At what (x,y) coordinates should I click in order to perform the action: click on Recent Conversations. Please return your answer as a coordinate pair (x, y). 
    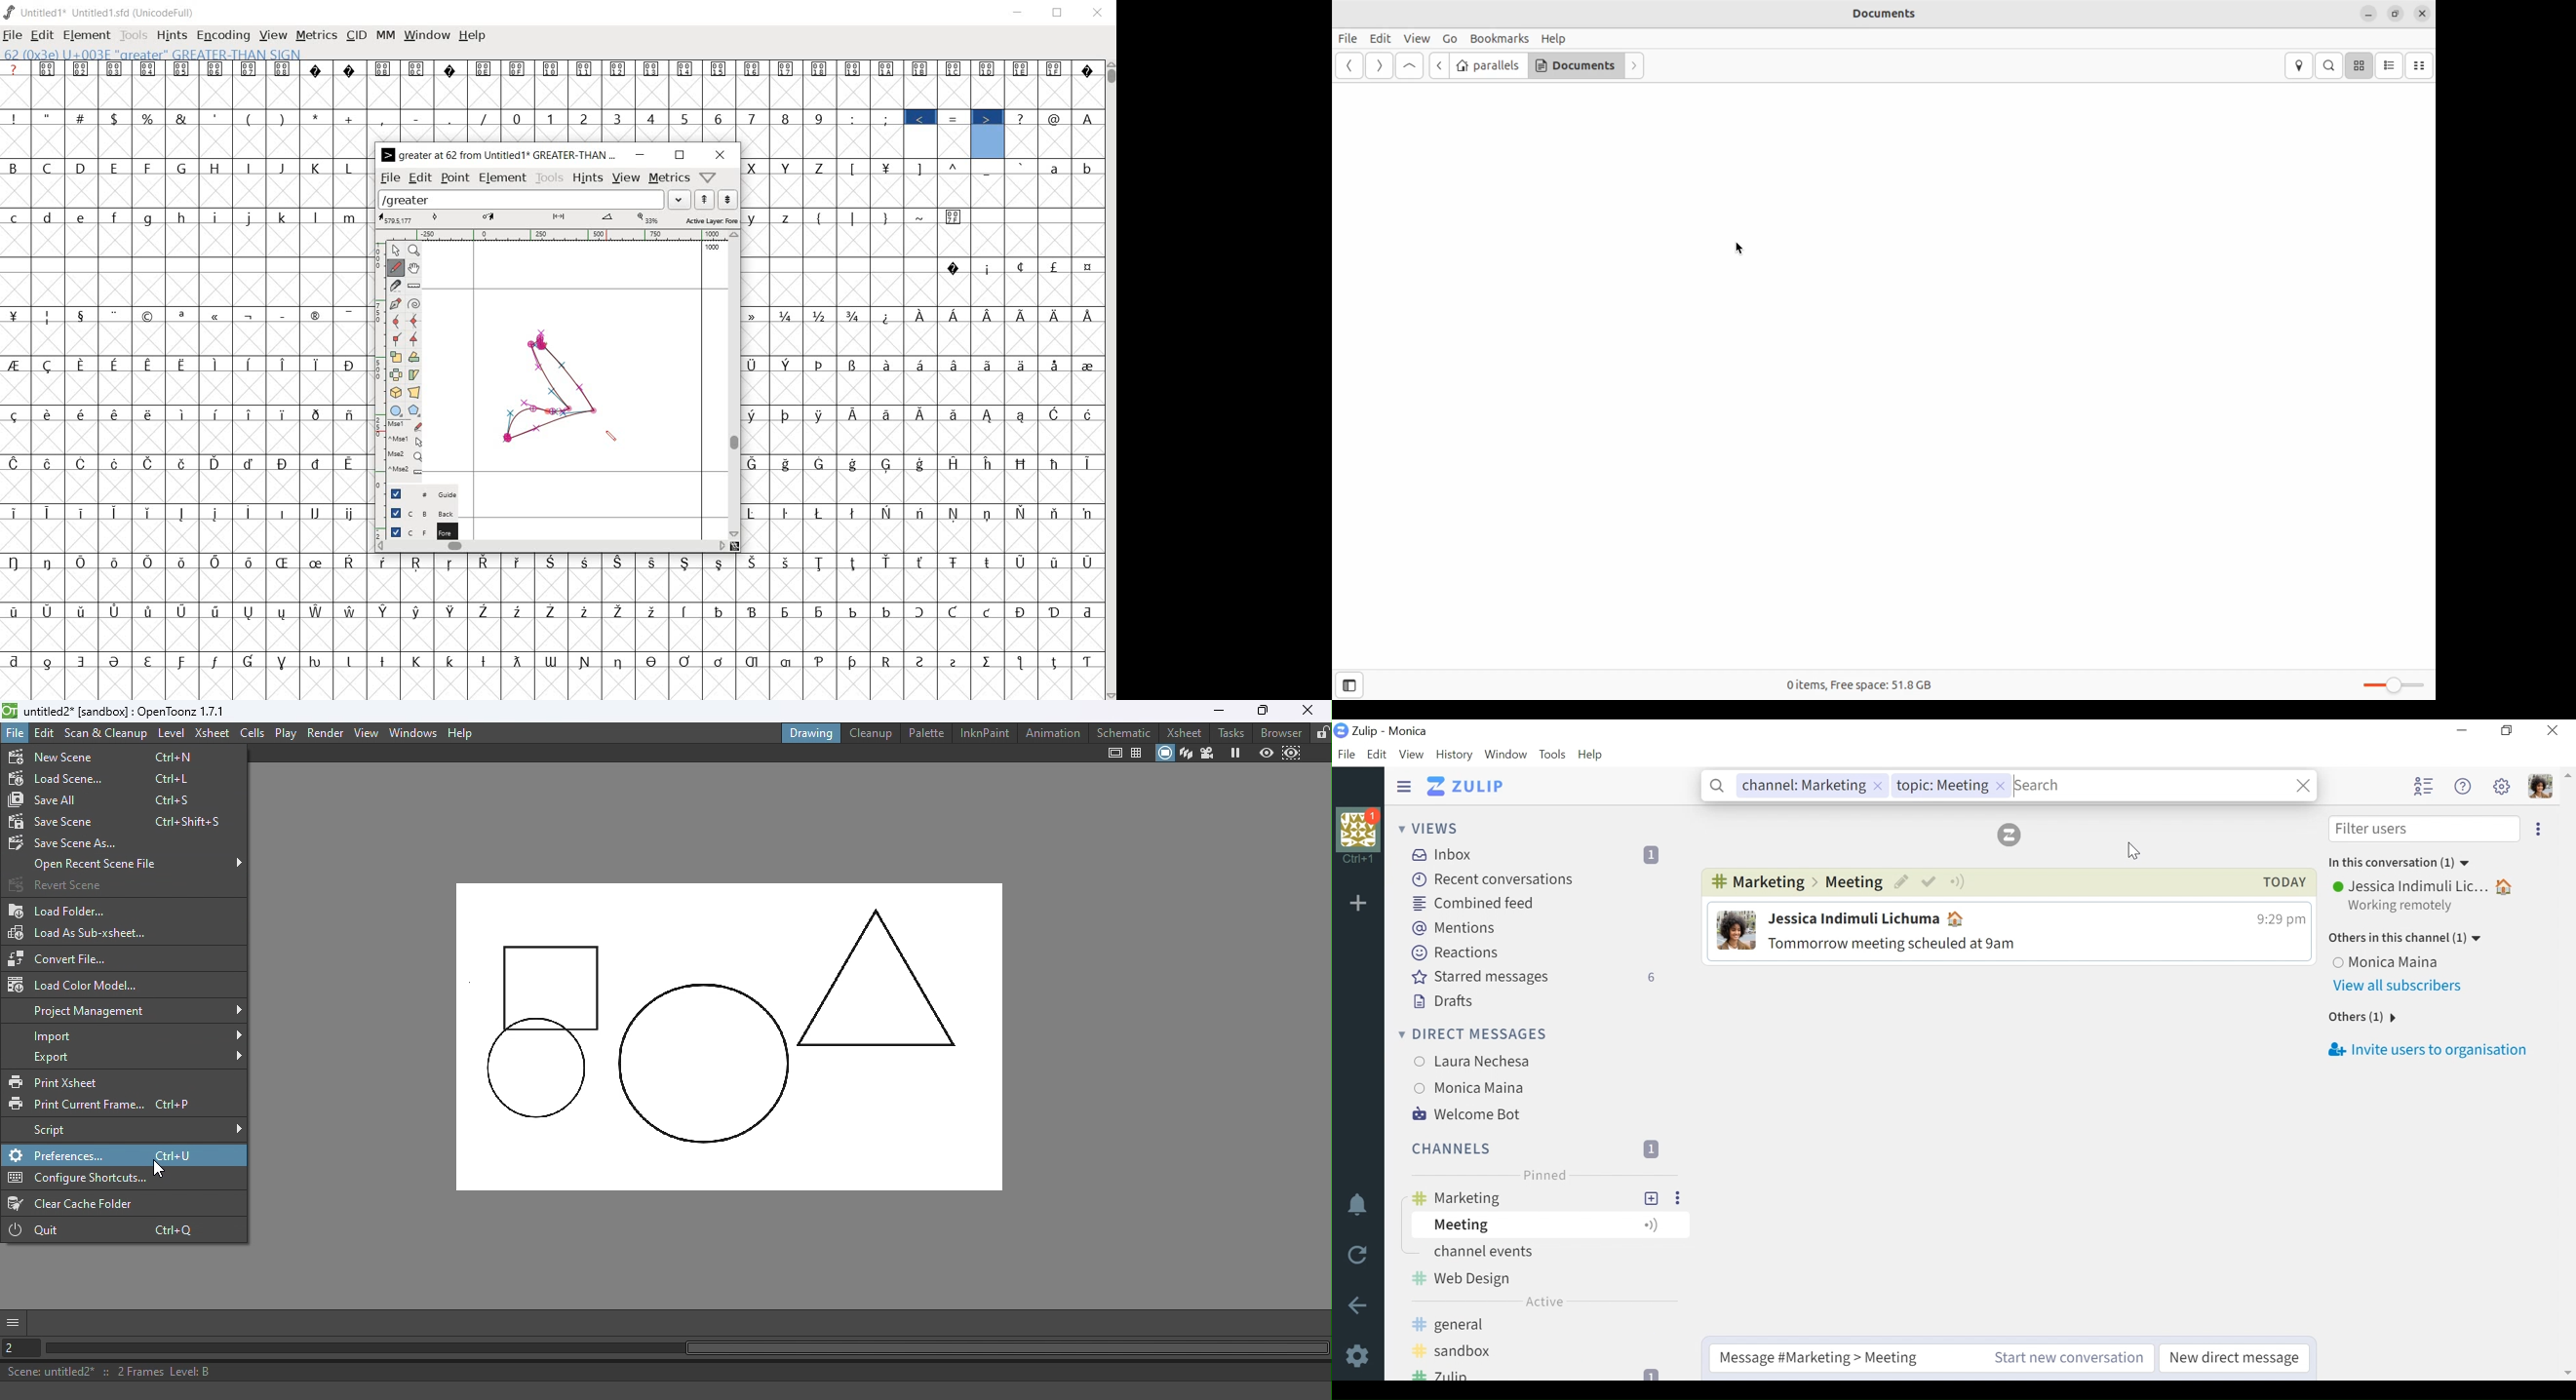
    Looking at the image, I should click on (1496, 880).